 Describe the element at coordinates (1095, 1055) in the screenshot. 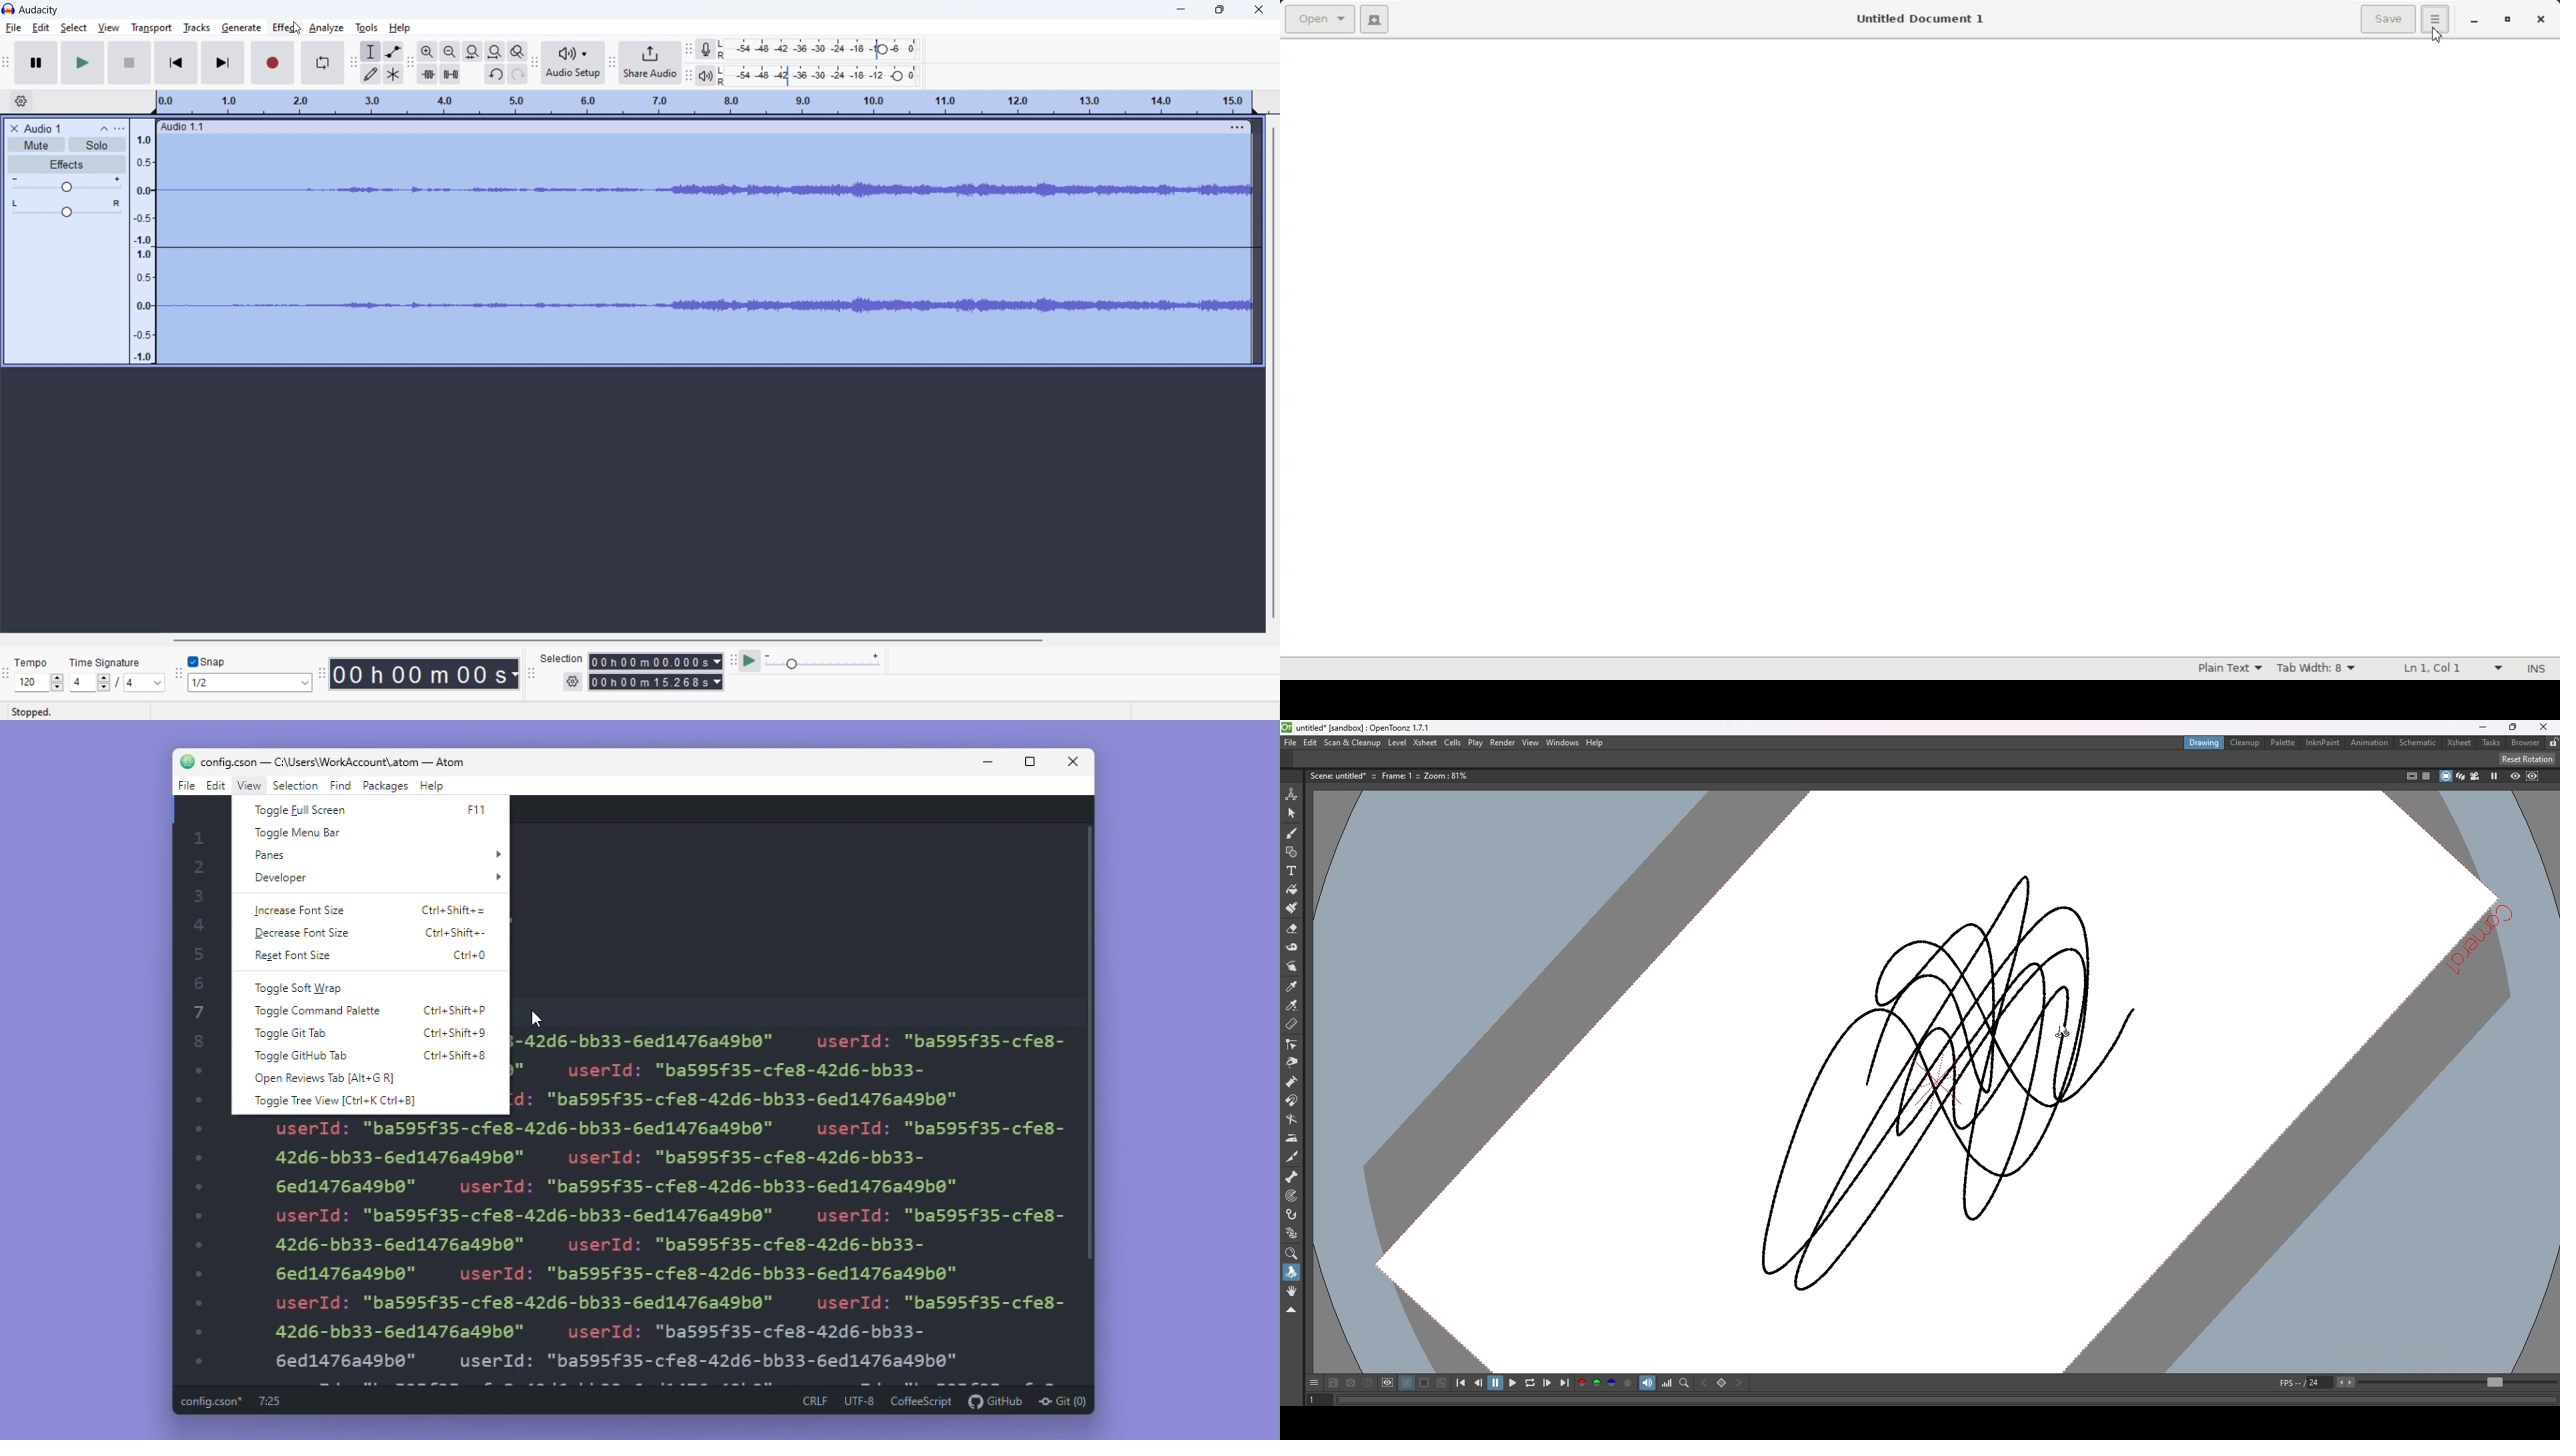

I see `Vertical scrollbar` at that location.